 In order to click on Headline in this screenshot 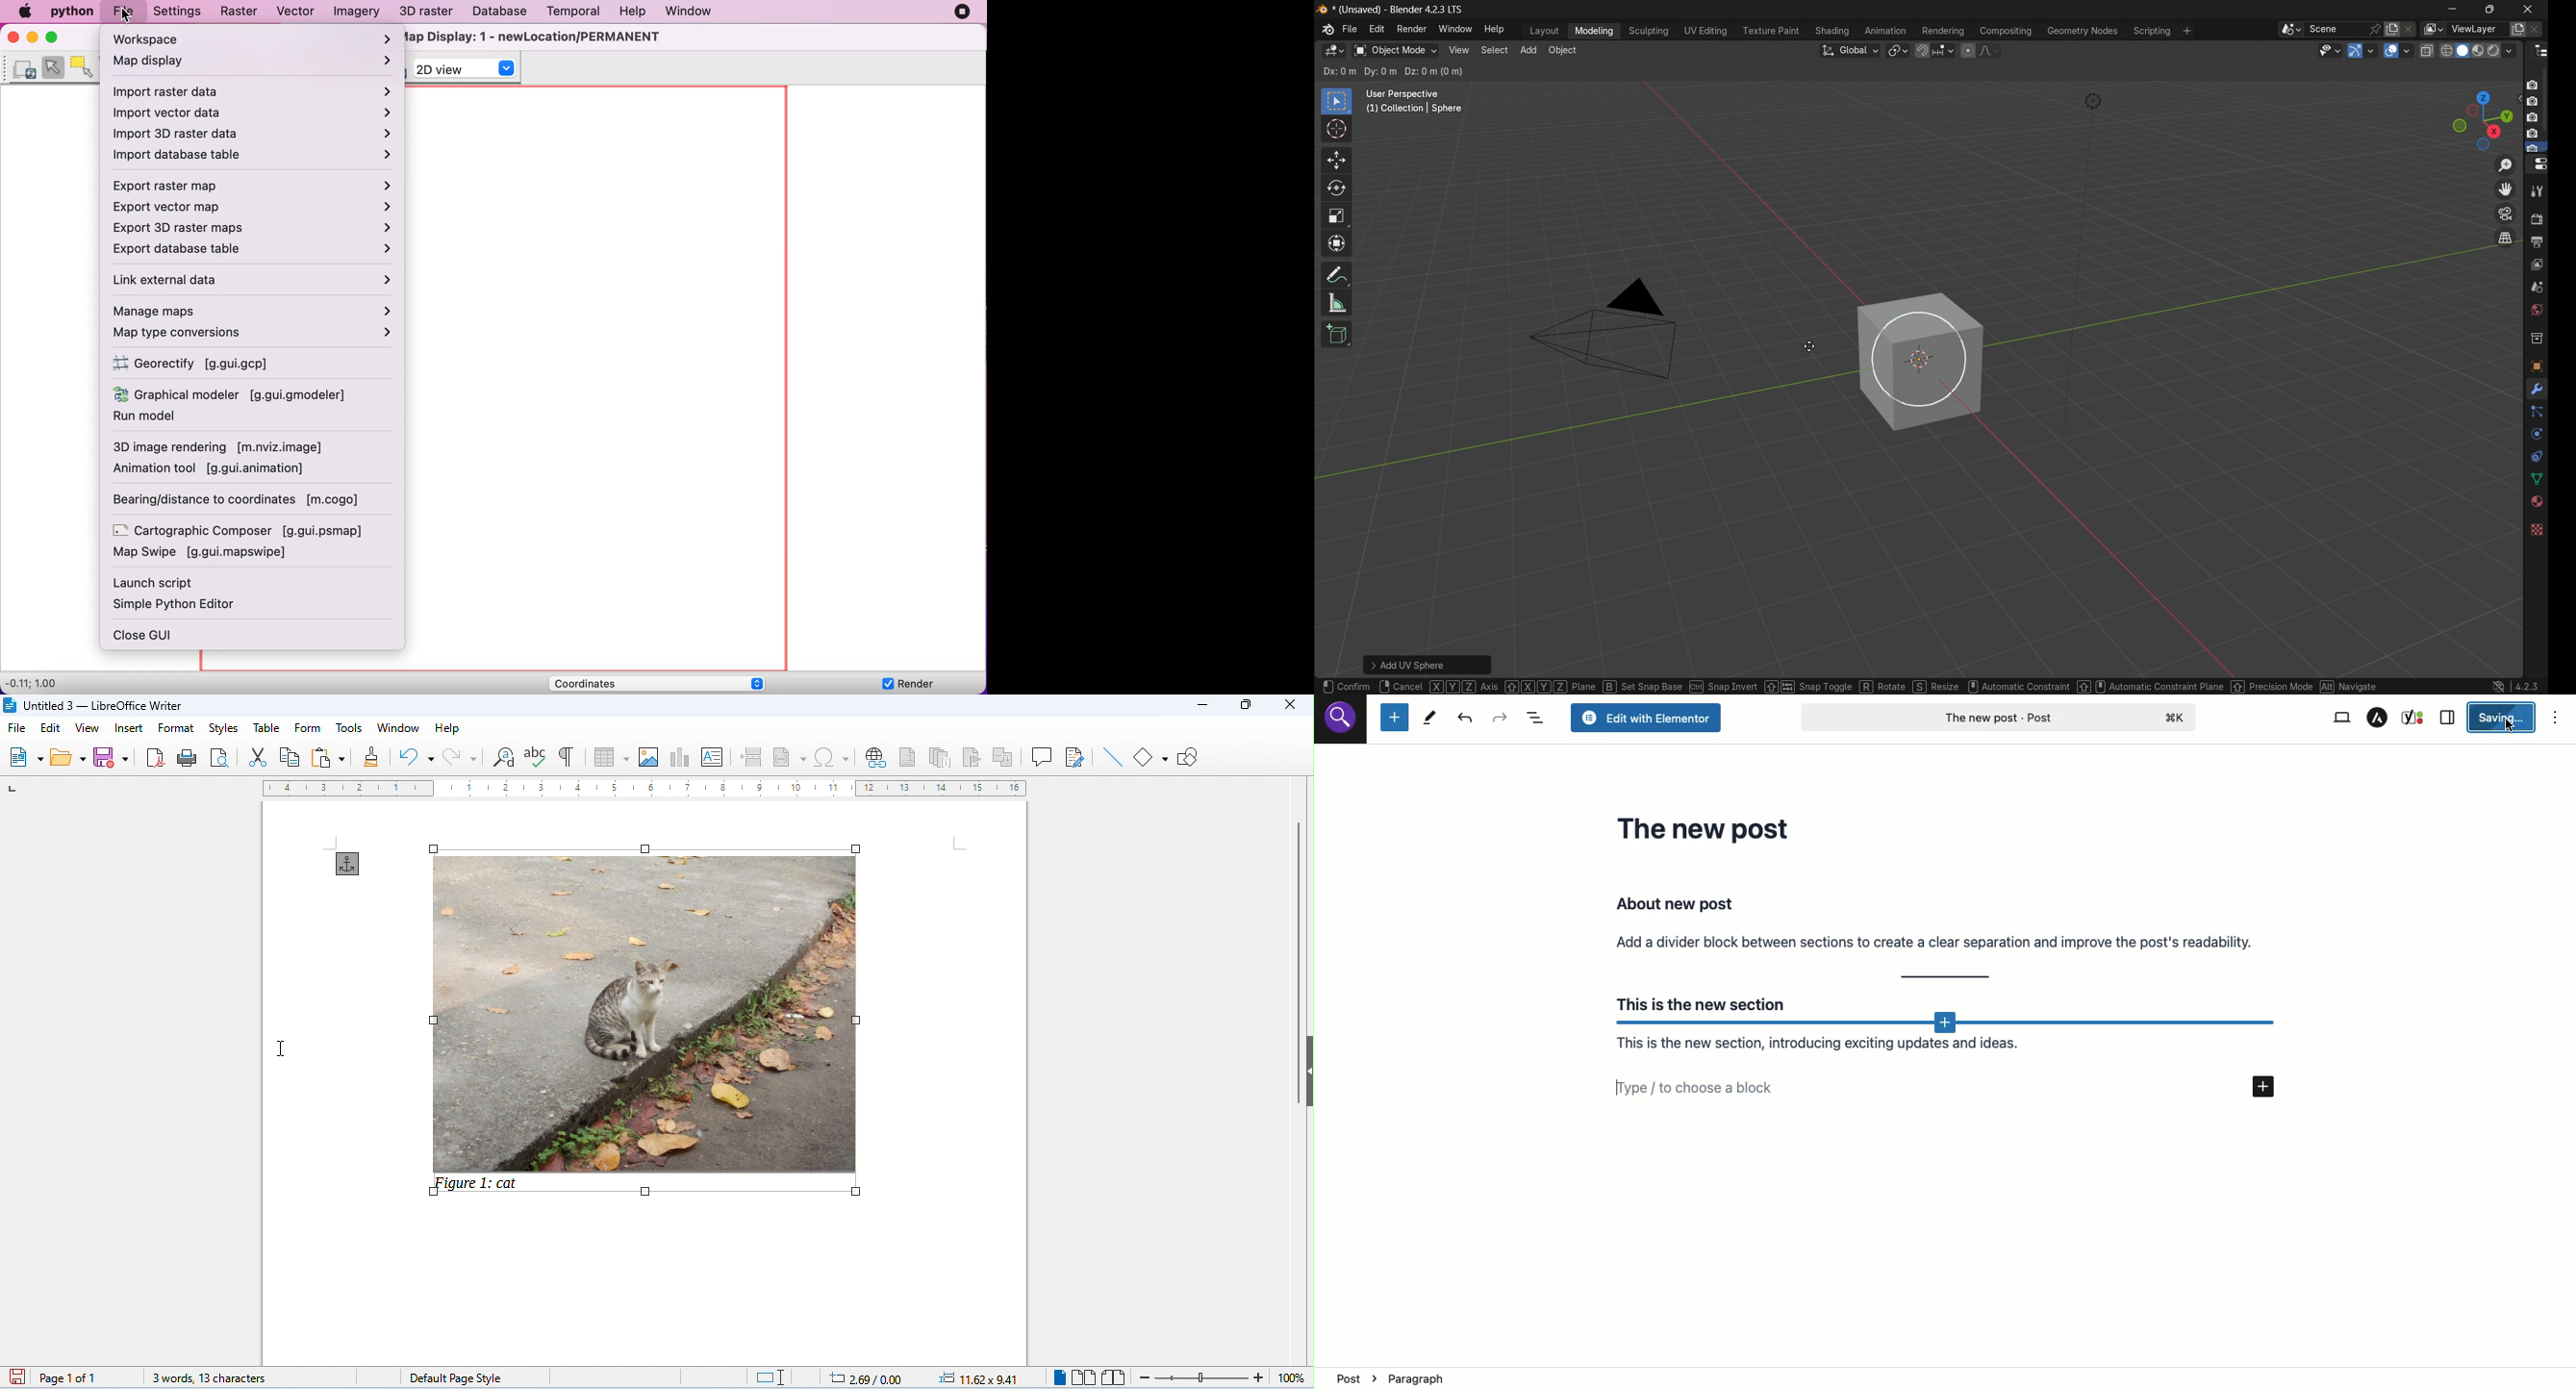, I will do `click(1708, 828)`.